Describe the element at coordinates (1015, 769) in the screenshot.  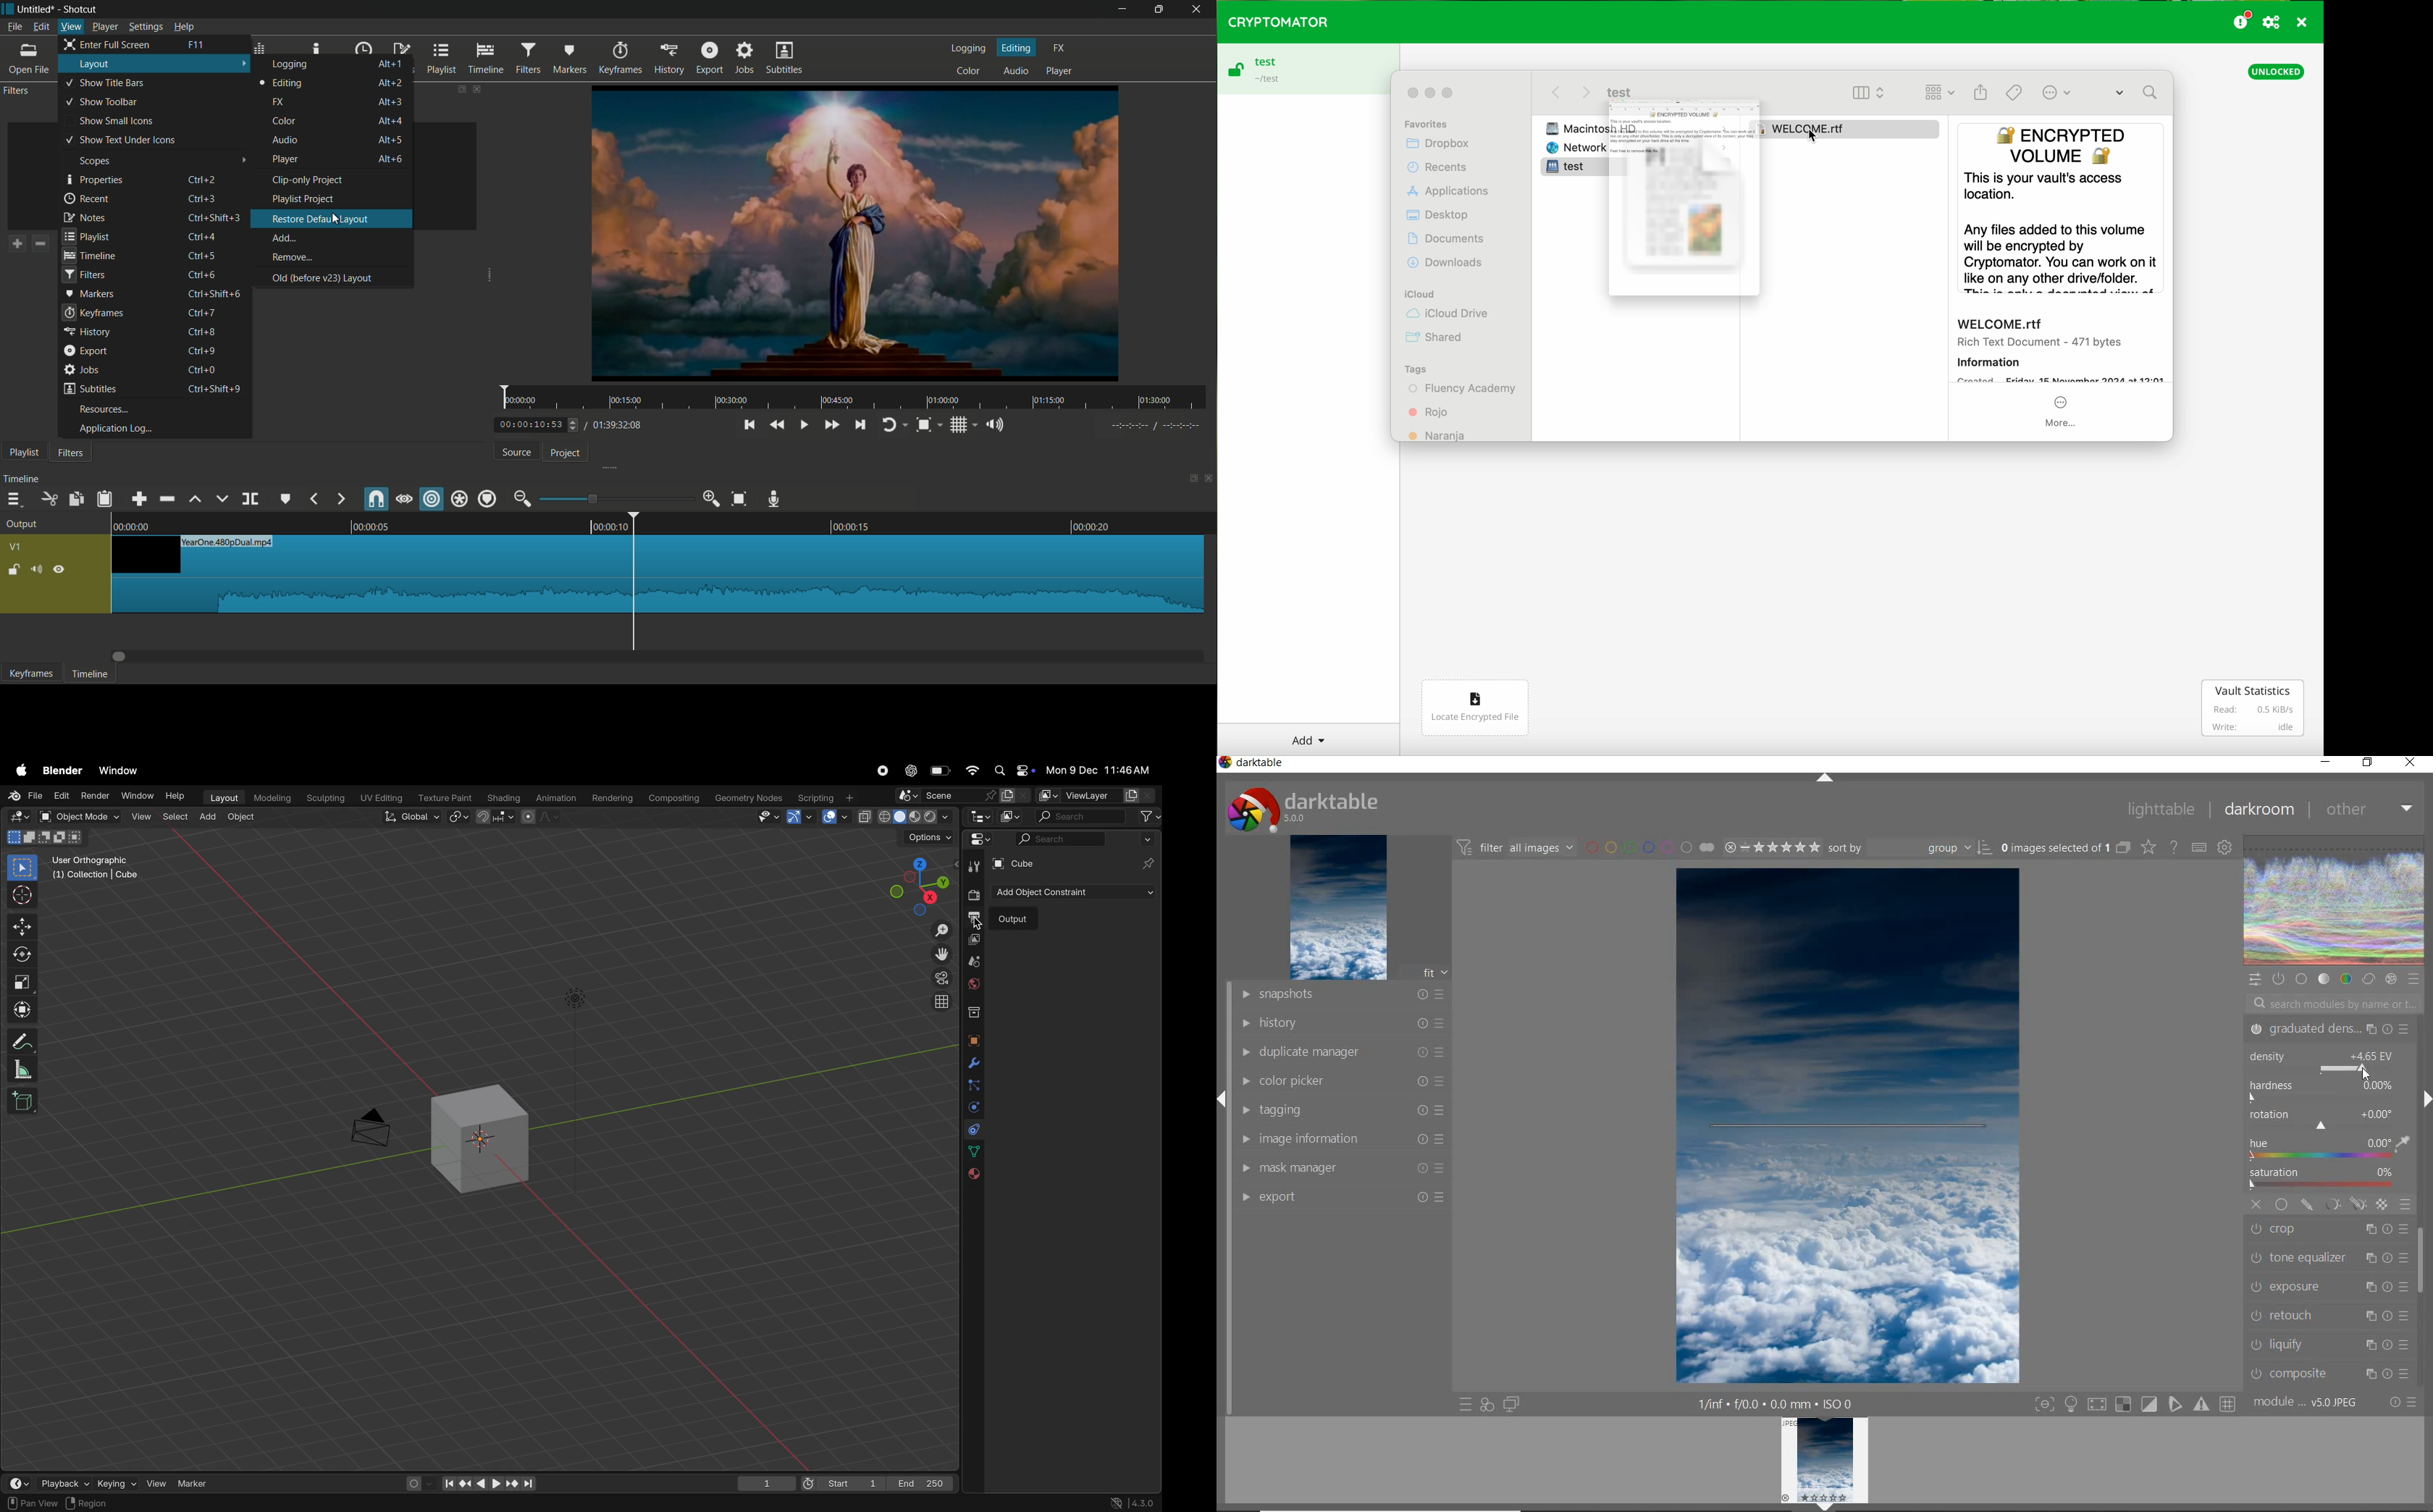
I see `apple widgets` at that location.